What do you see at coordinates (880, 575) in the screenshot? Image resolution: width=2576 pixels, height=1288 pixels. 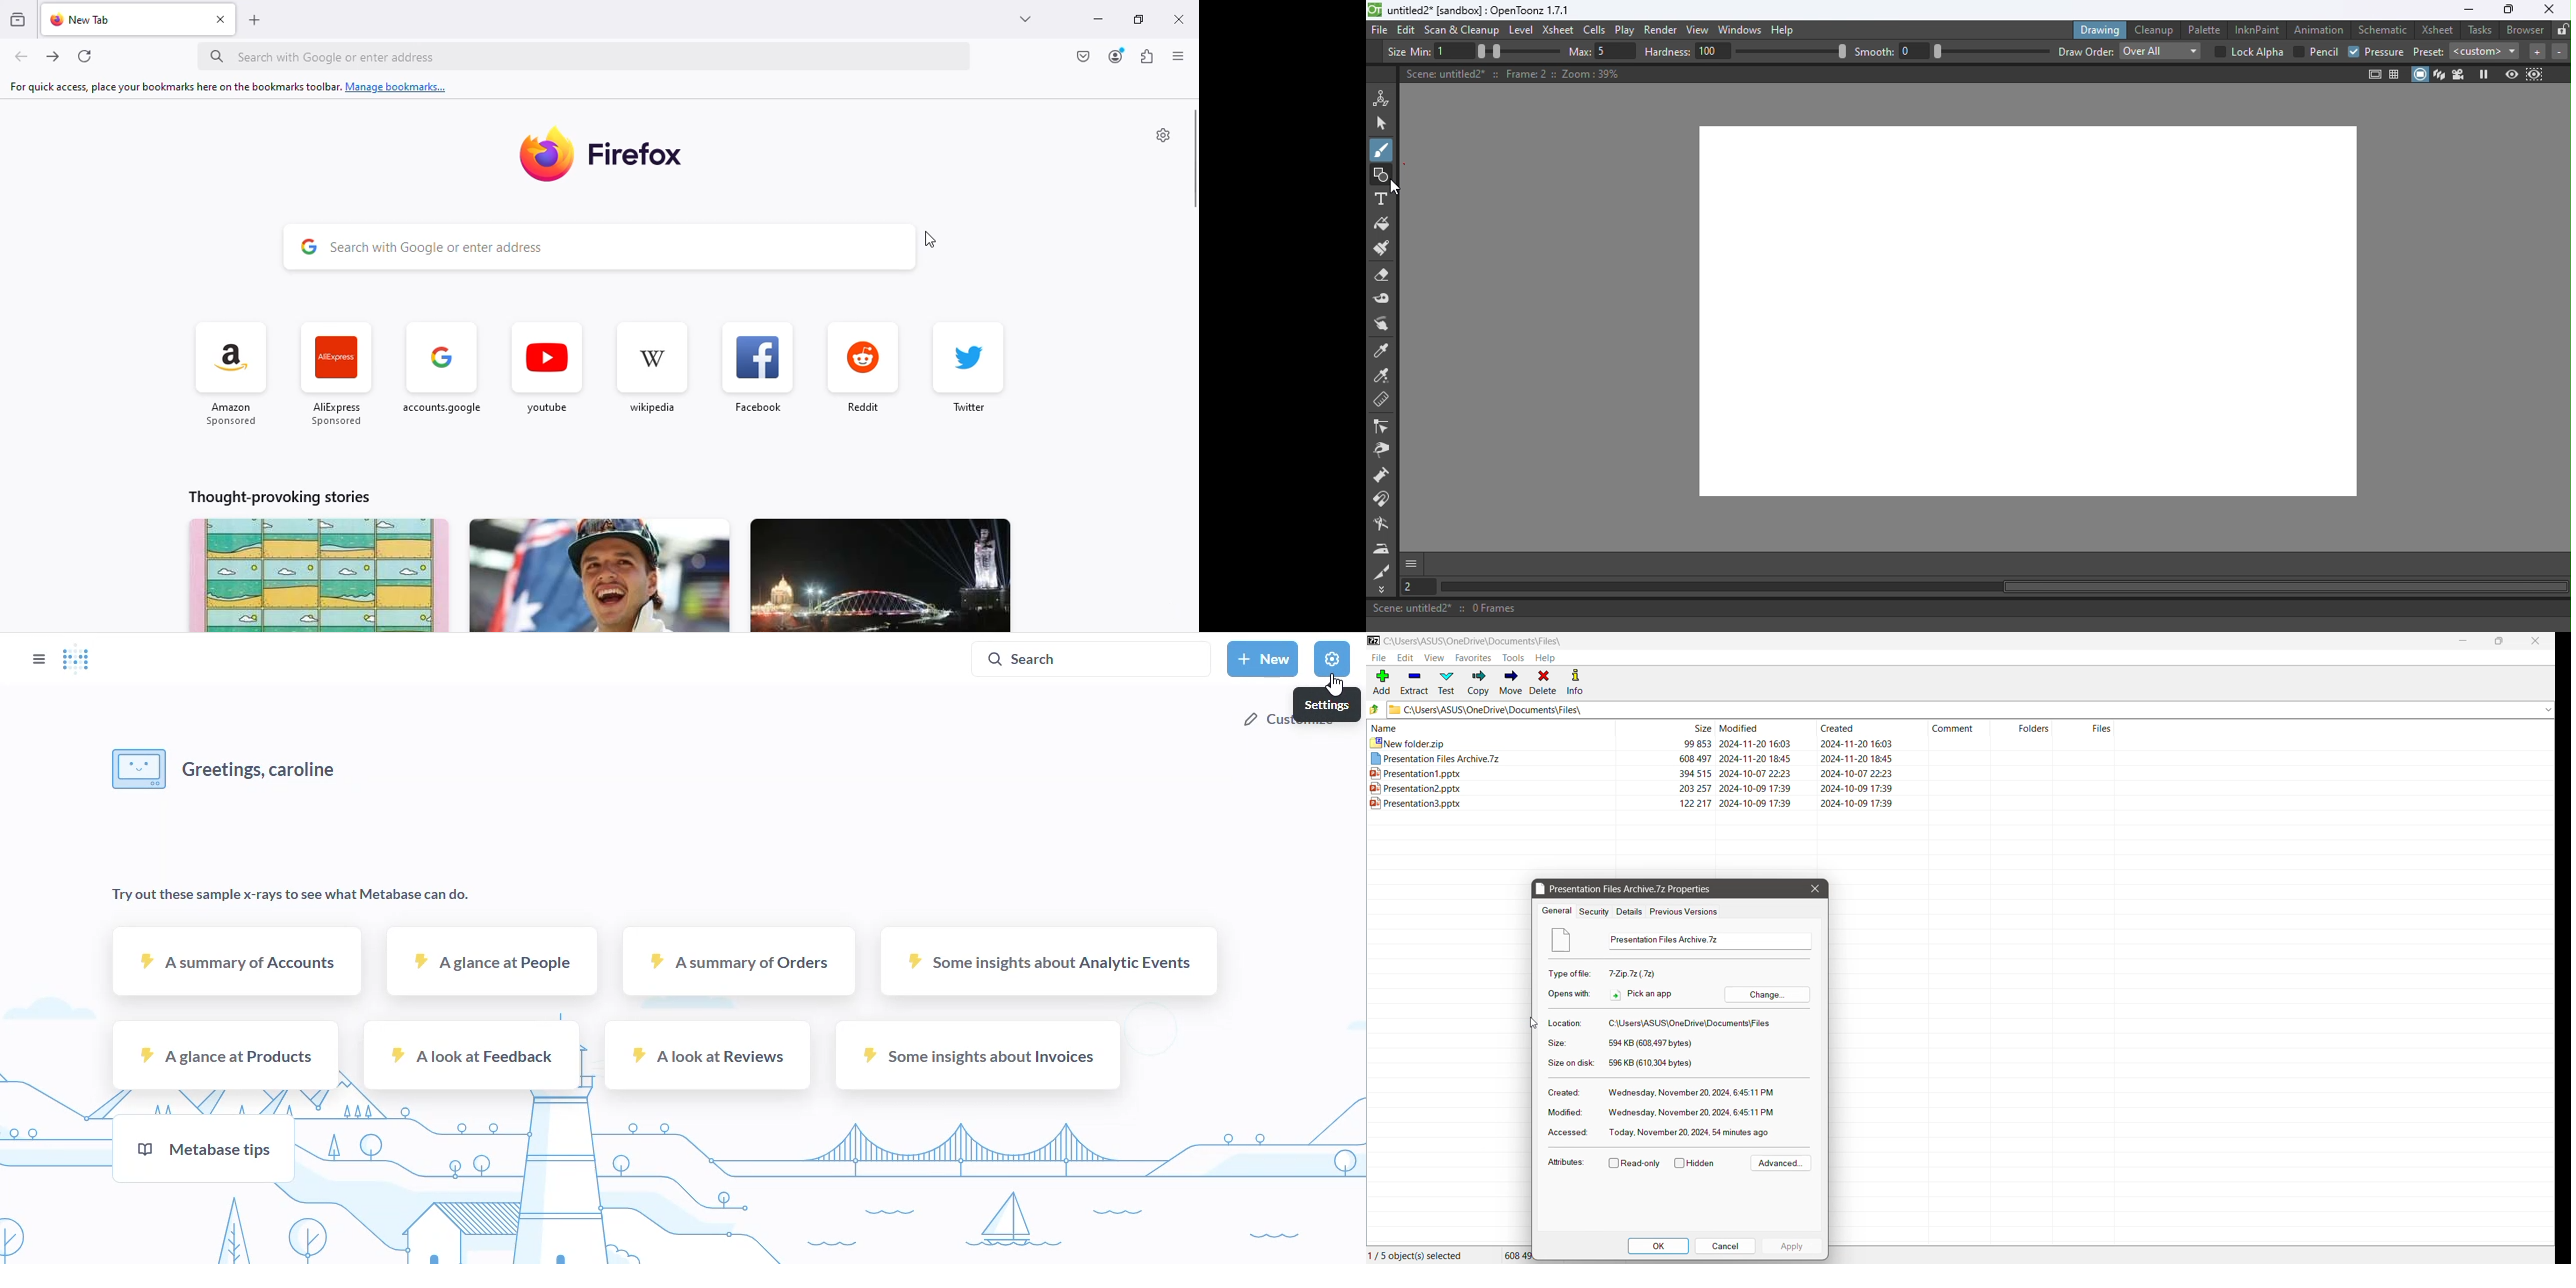 I see `story` at bounding box center [880, 575].